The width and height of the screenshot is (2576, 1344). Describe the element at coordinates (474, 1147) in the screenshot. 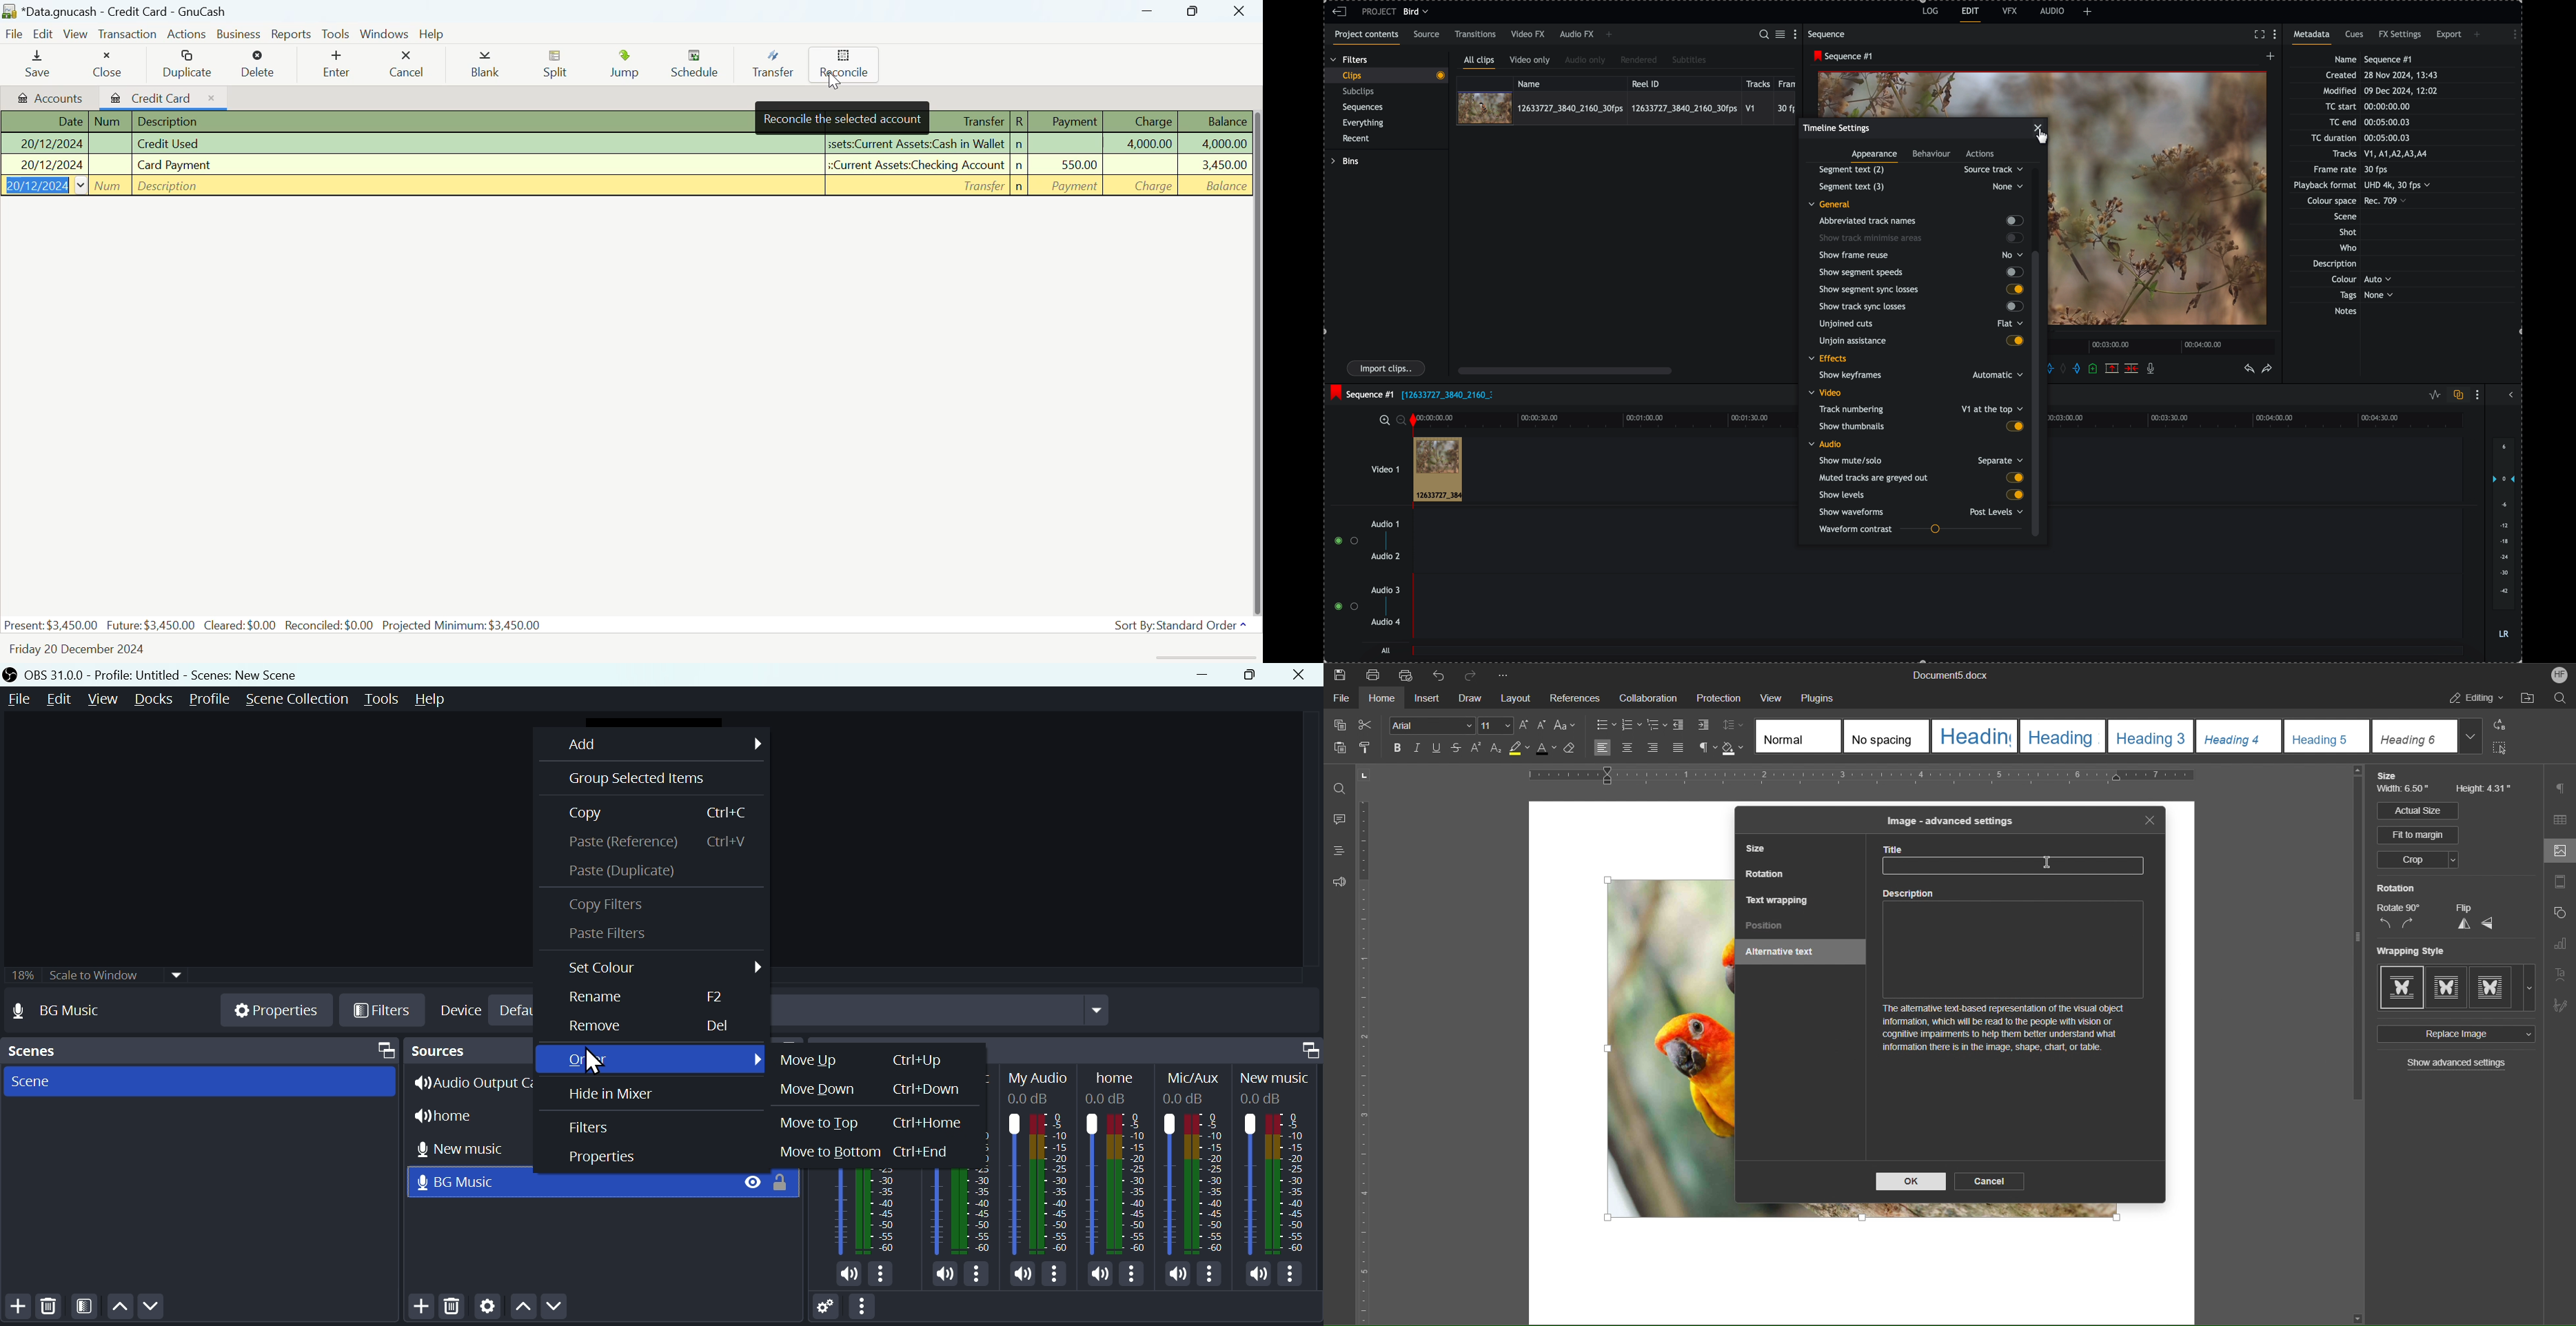

I see `New music` at that location.